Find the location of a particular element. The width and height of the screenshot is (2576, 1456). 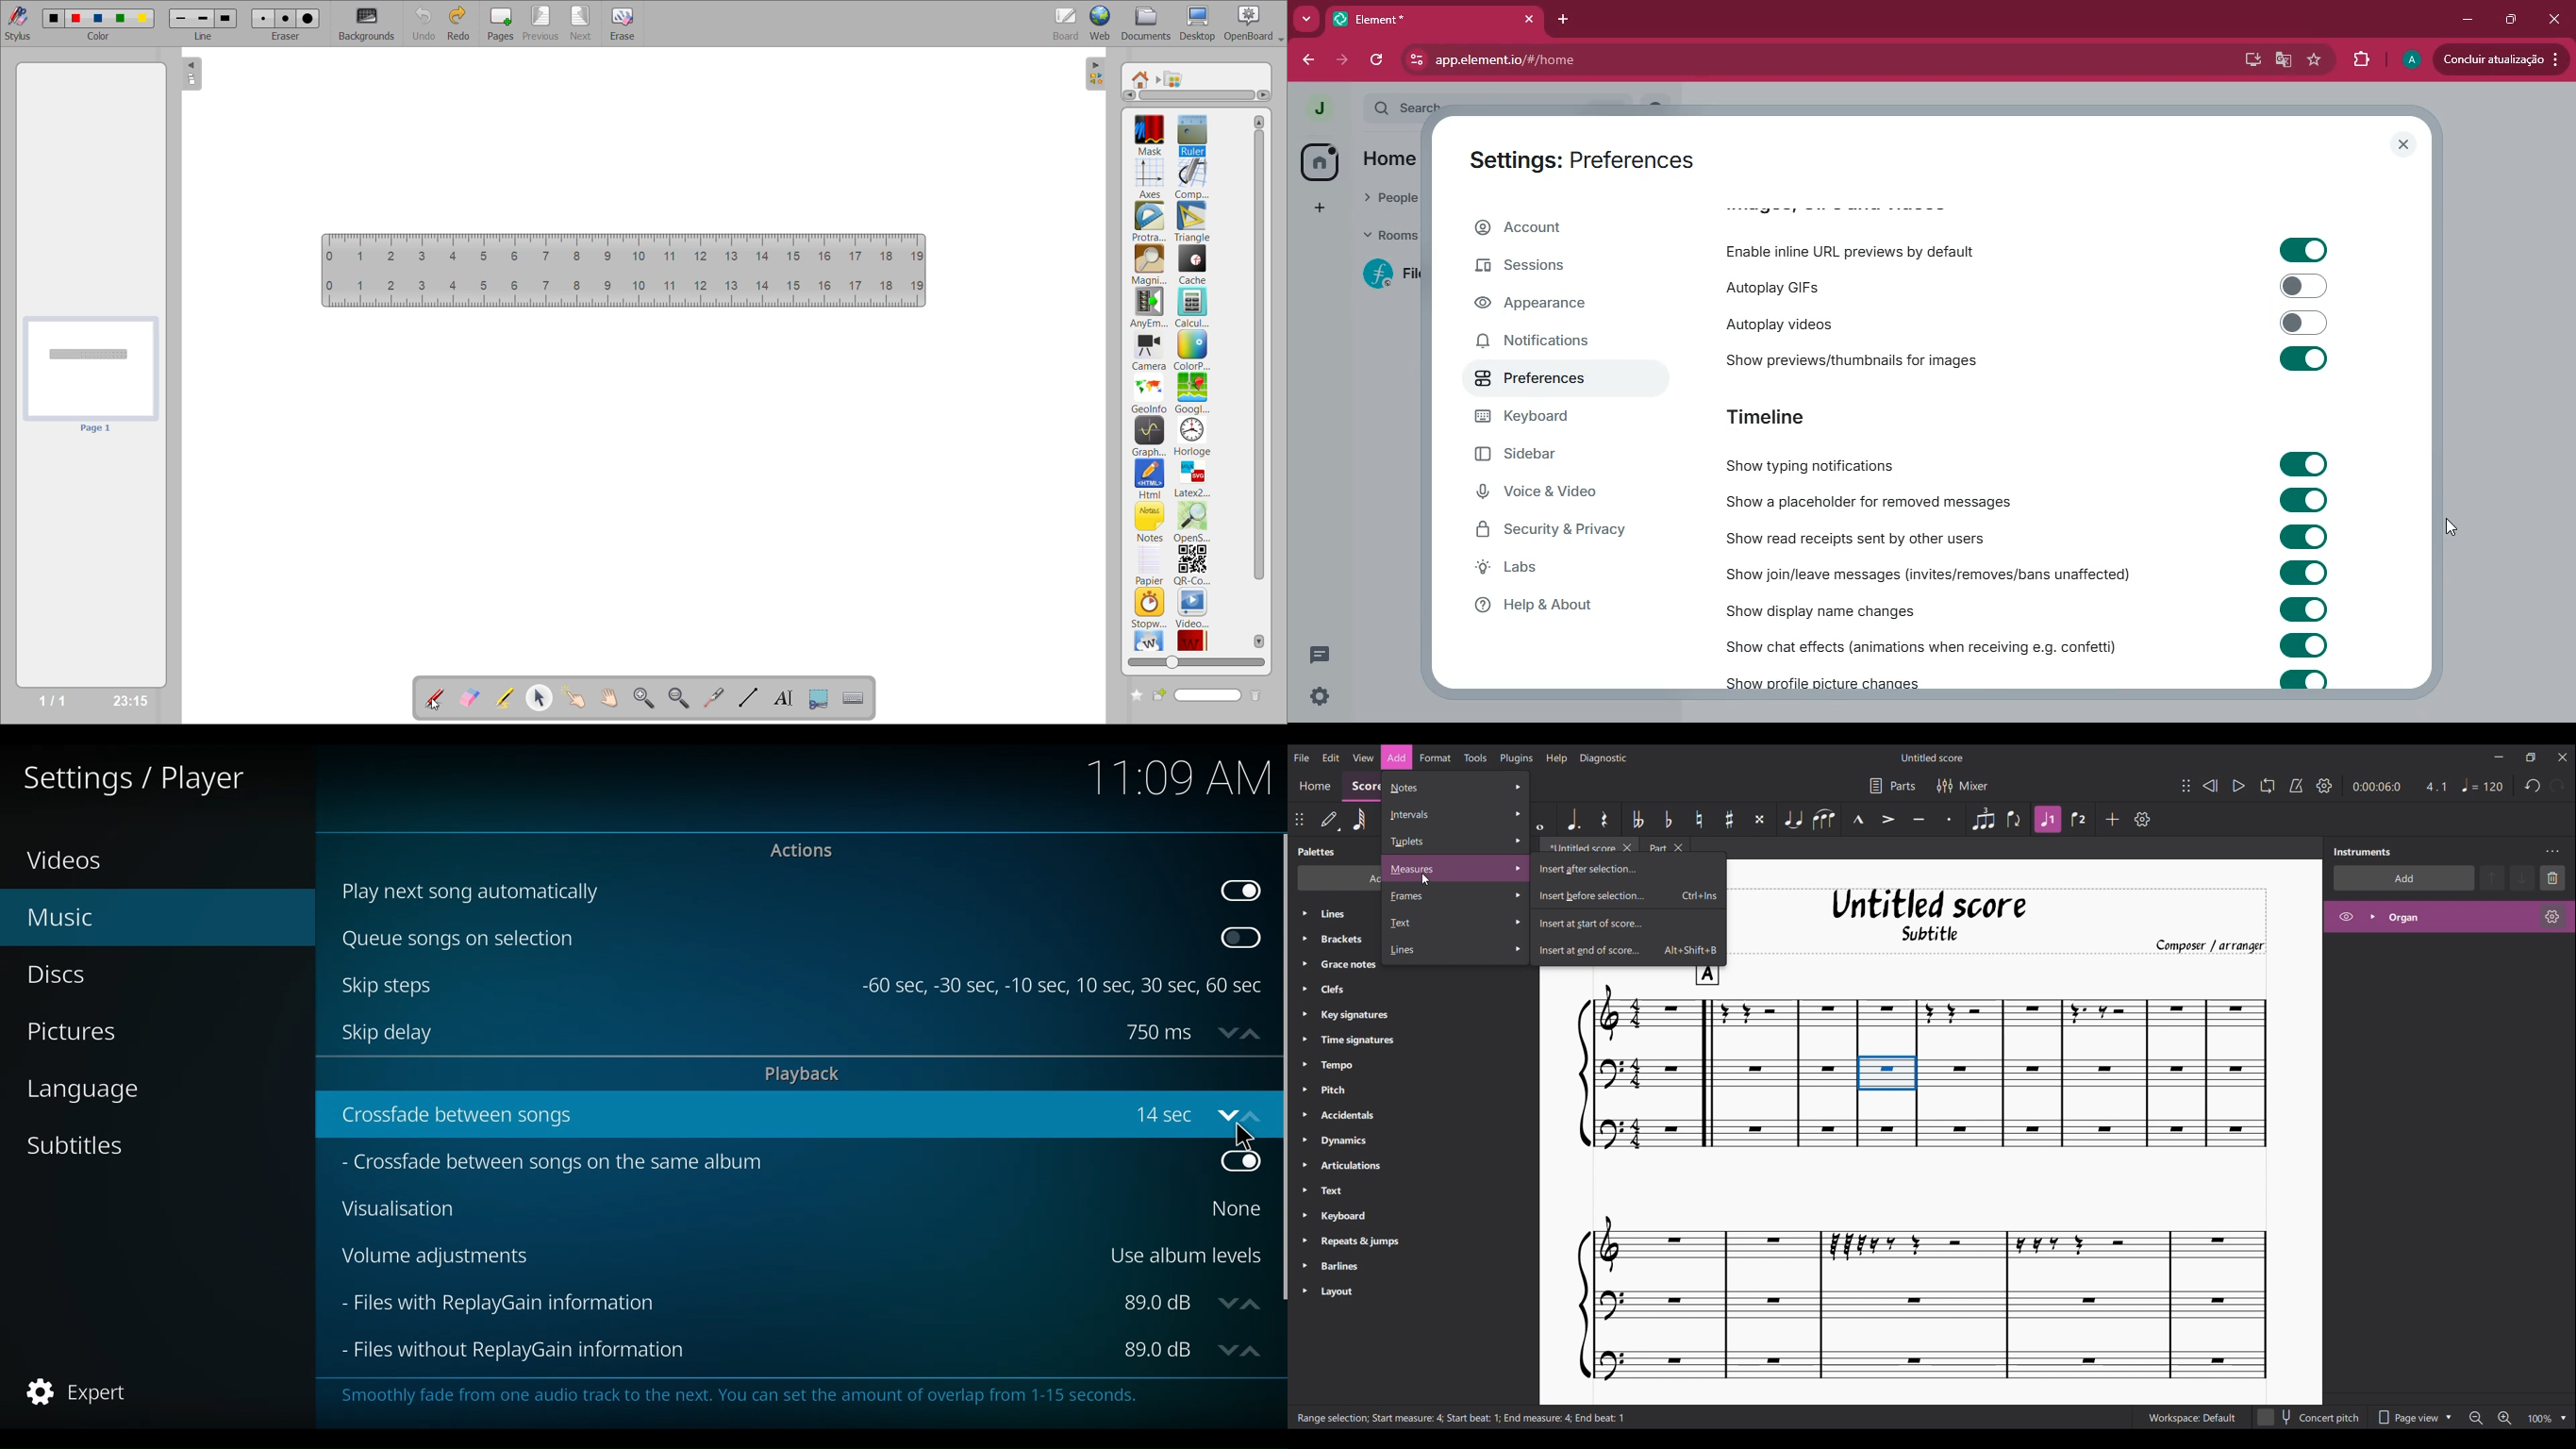

Parts is located at coordinates (1893, 786).